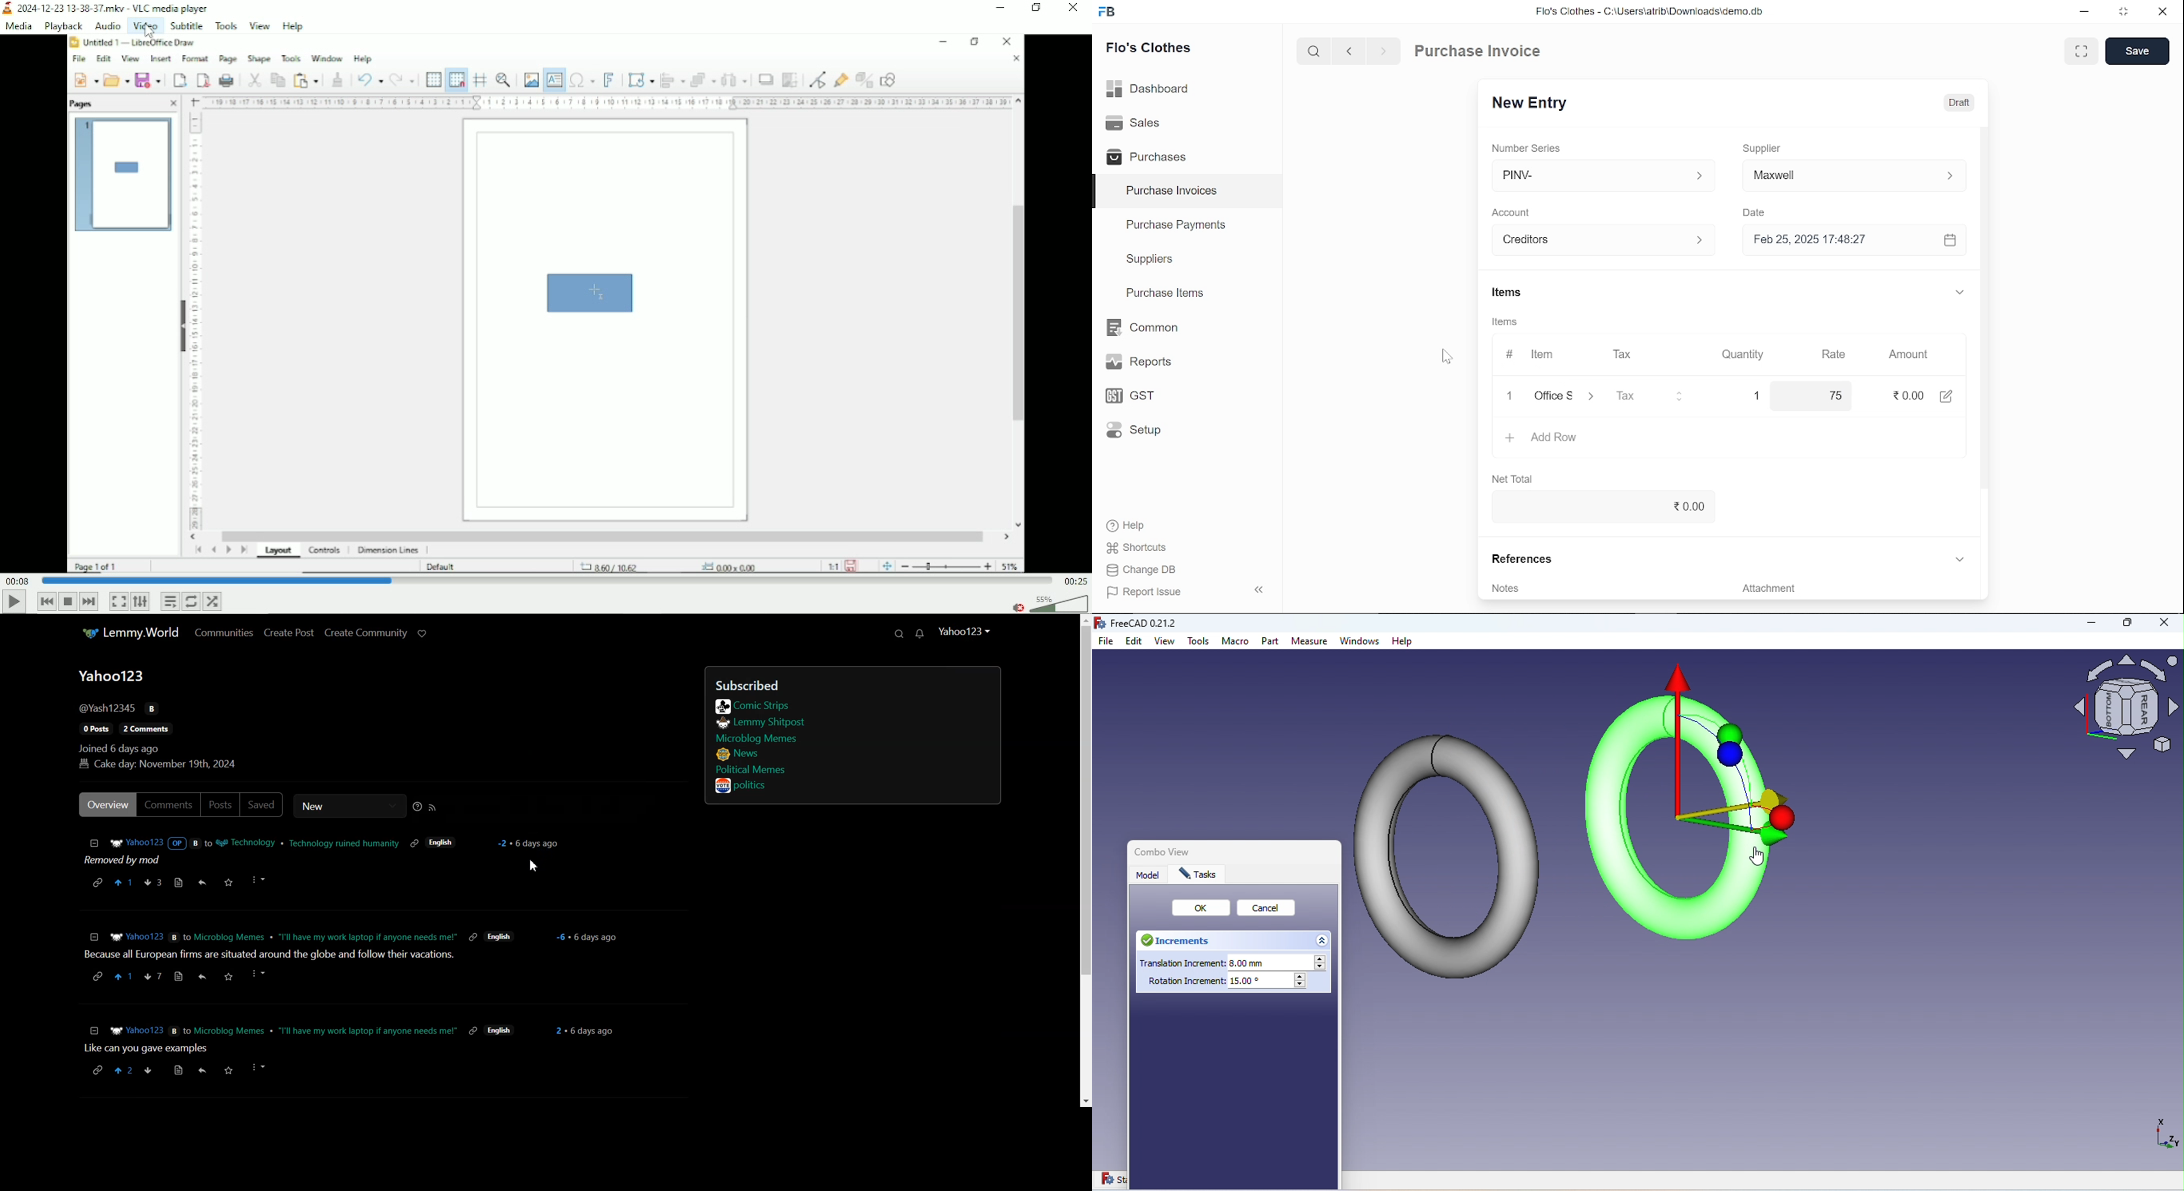 The image size is (2184, 1204). Describe the element at coordinates (1202, 908) in the screenshot. I see `Ok` at that location.